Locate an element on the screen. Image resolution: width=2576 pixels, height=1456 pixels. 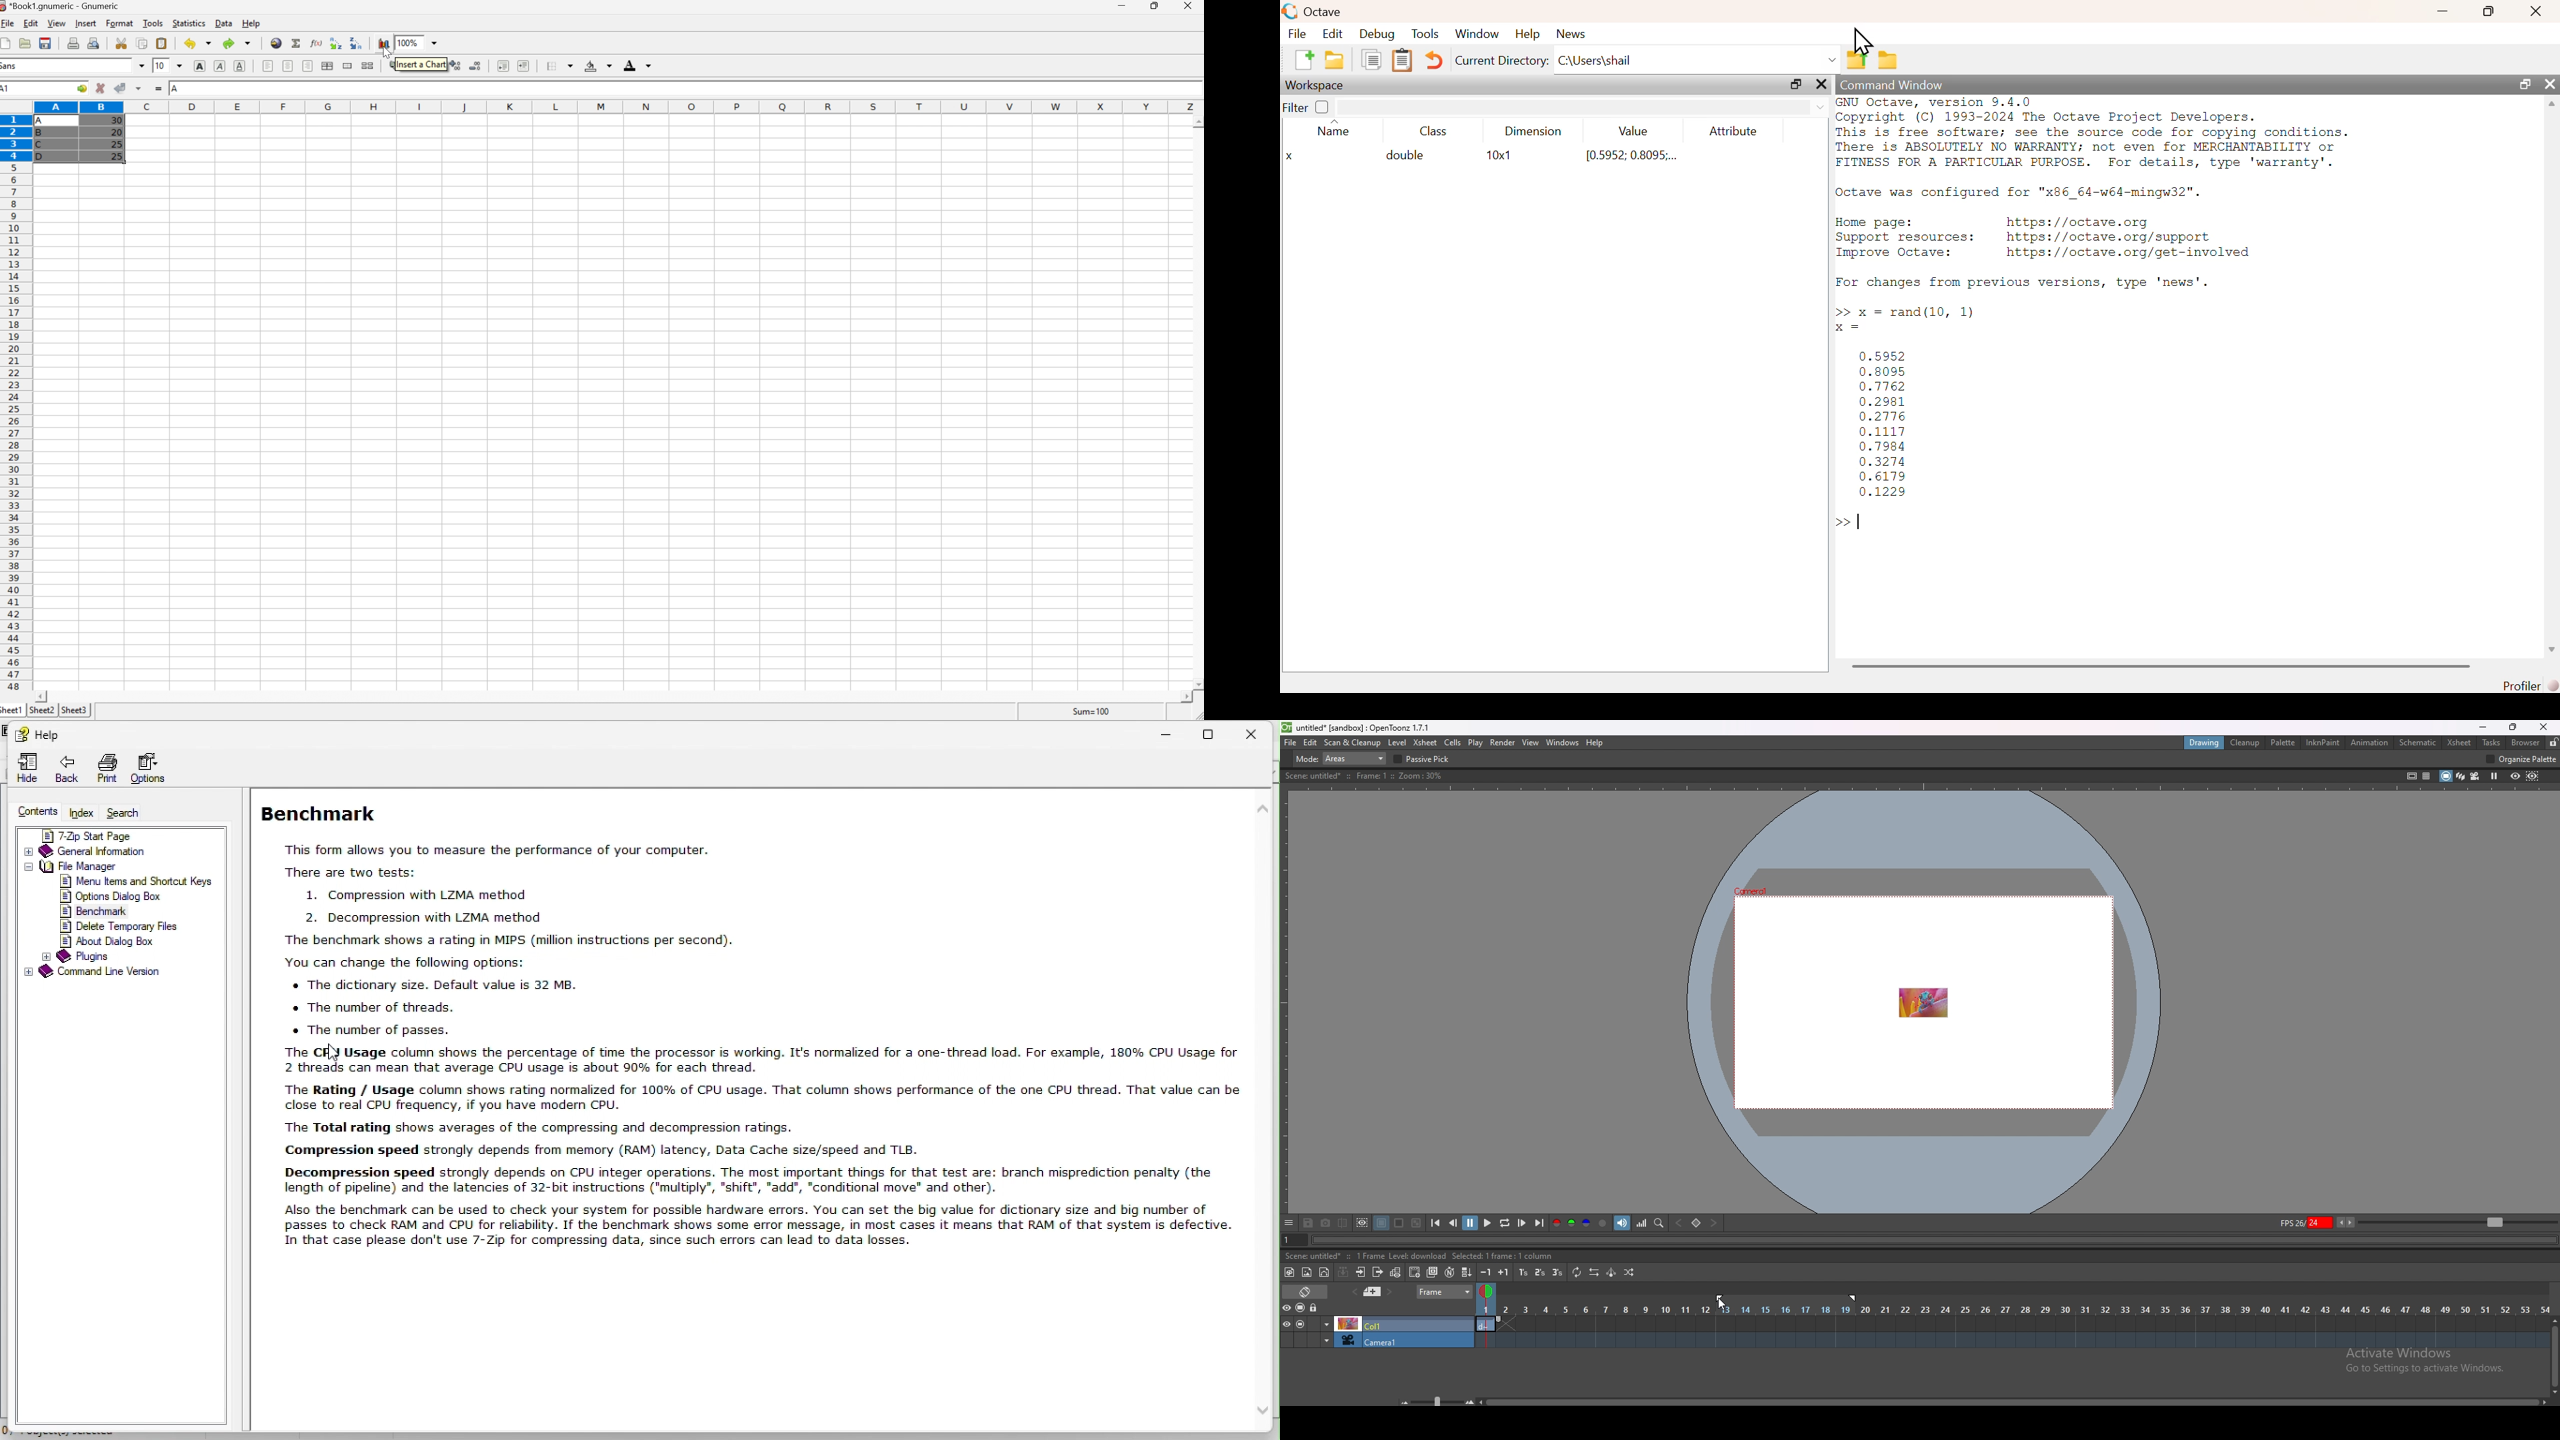
Merge a range of cells is located at coordinates (348, 66).